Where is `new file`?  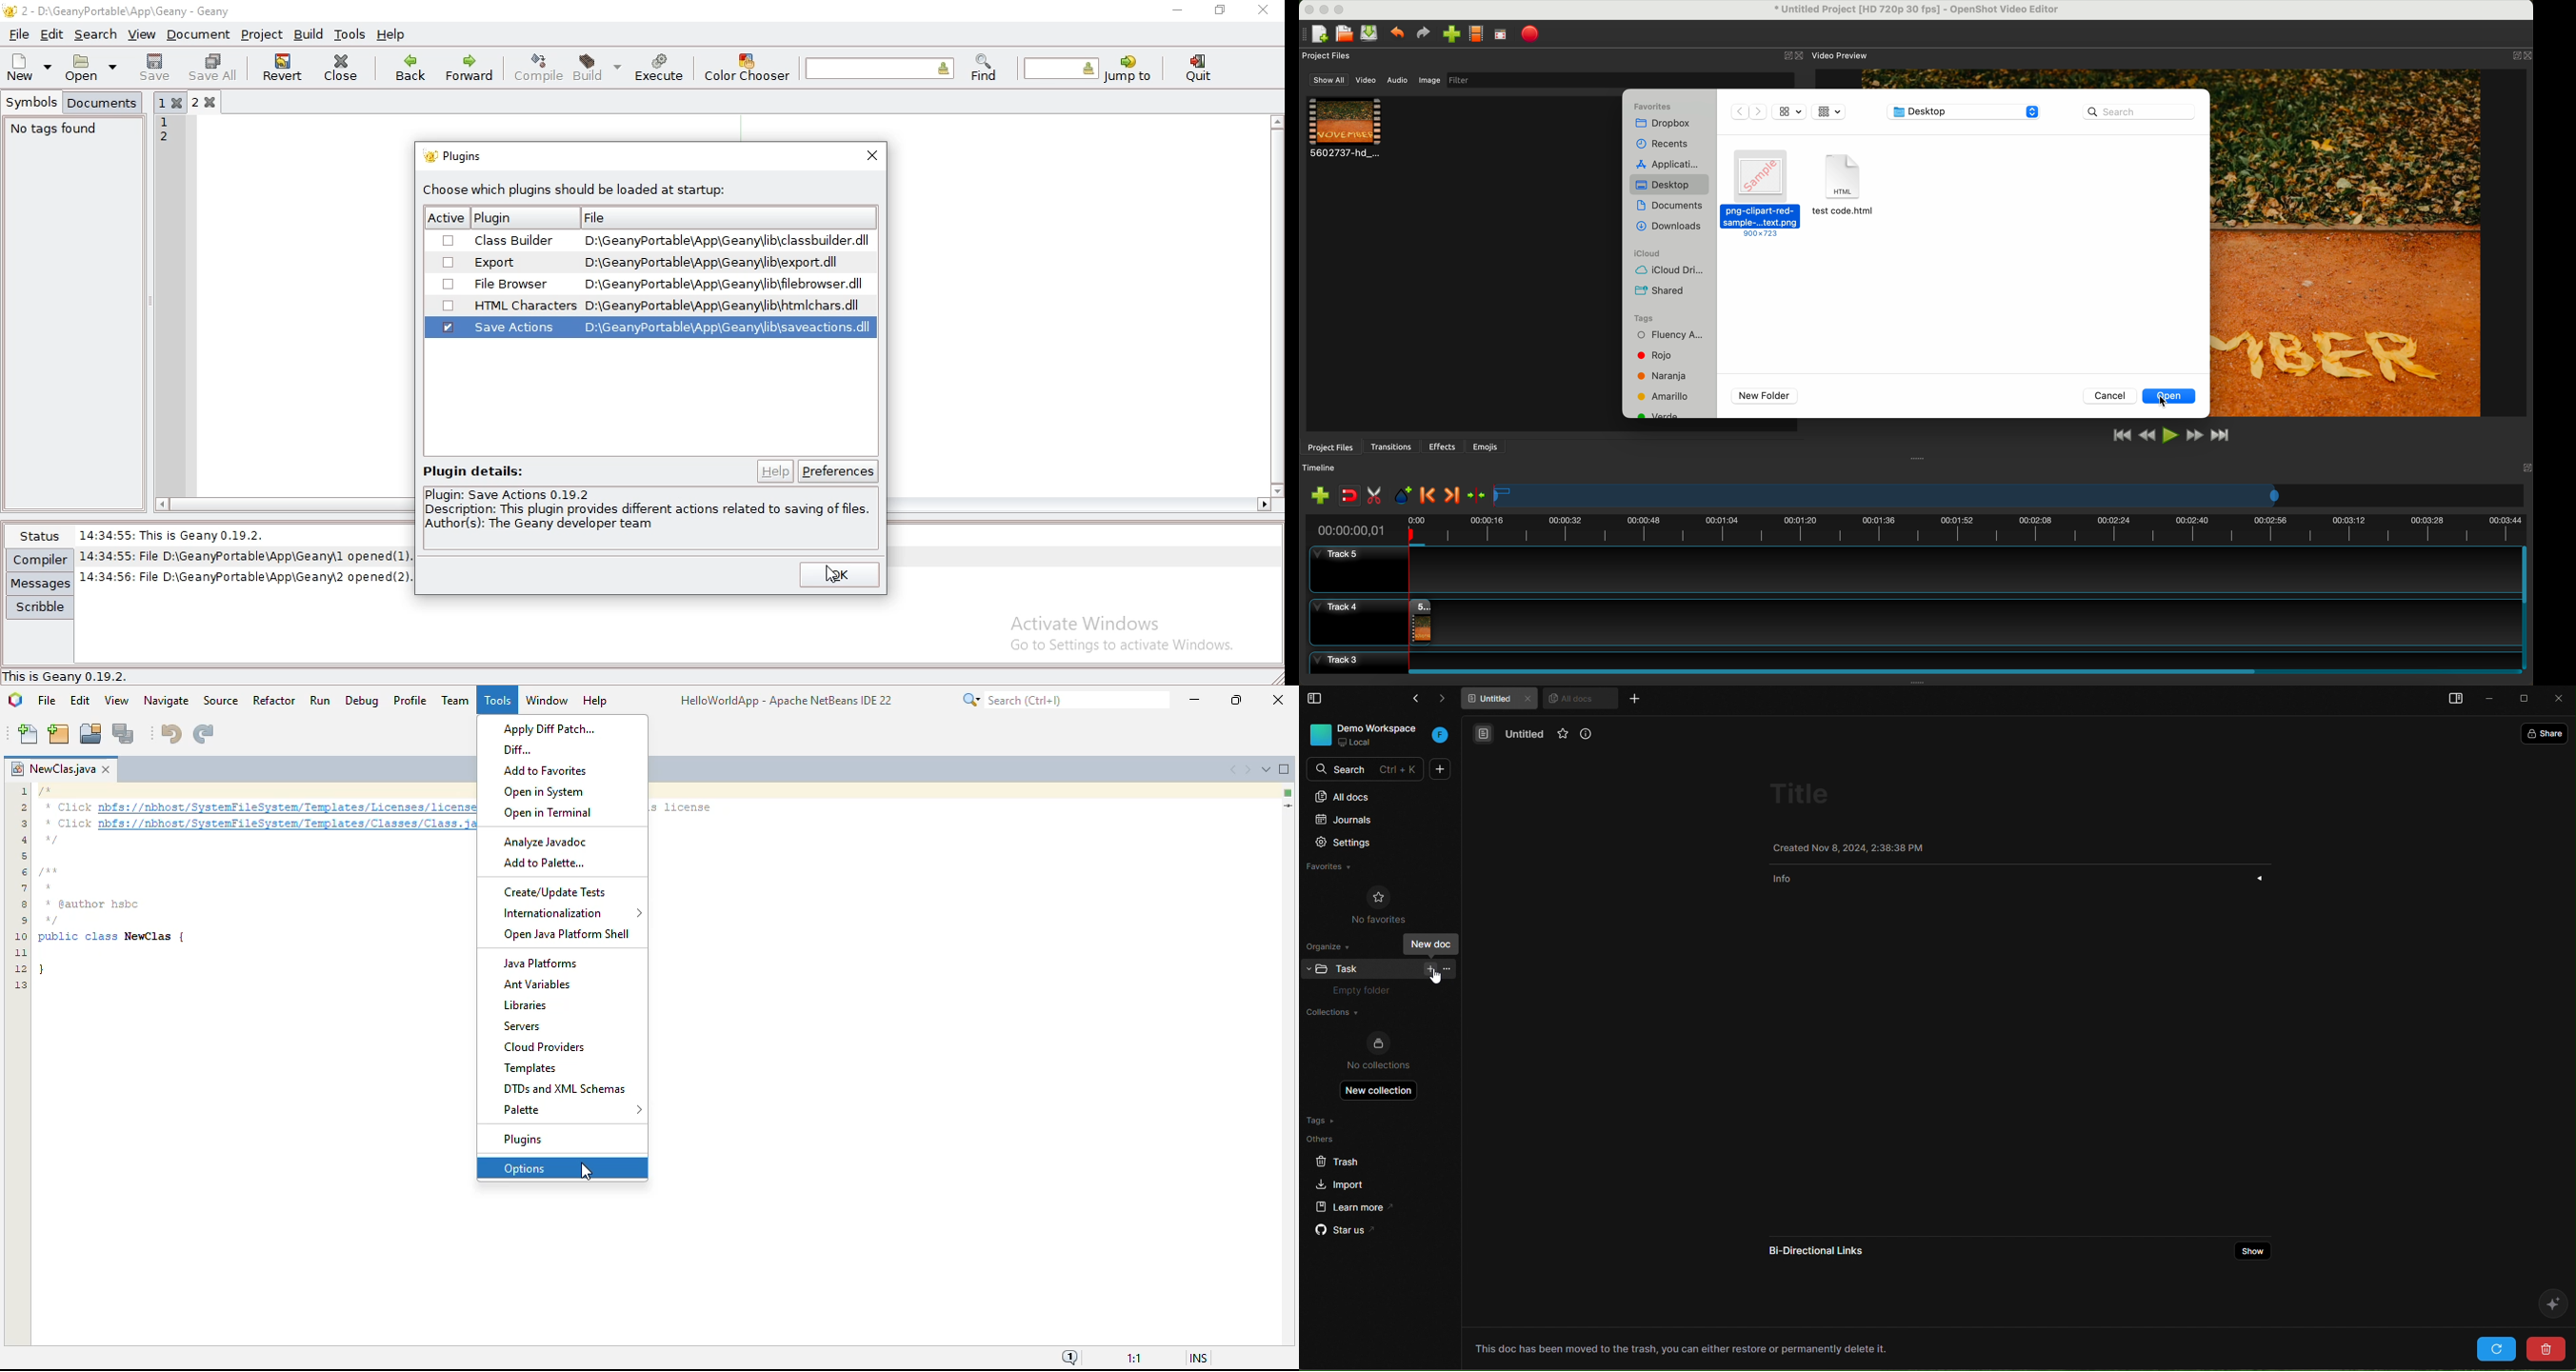
new file is located at coordinates (28, 734).